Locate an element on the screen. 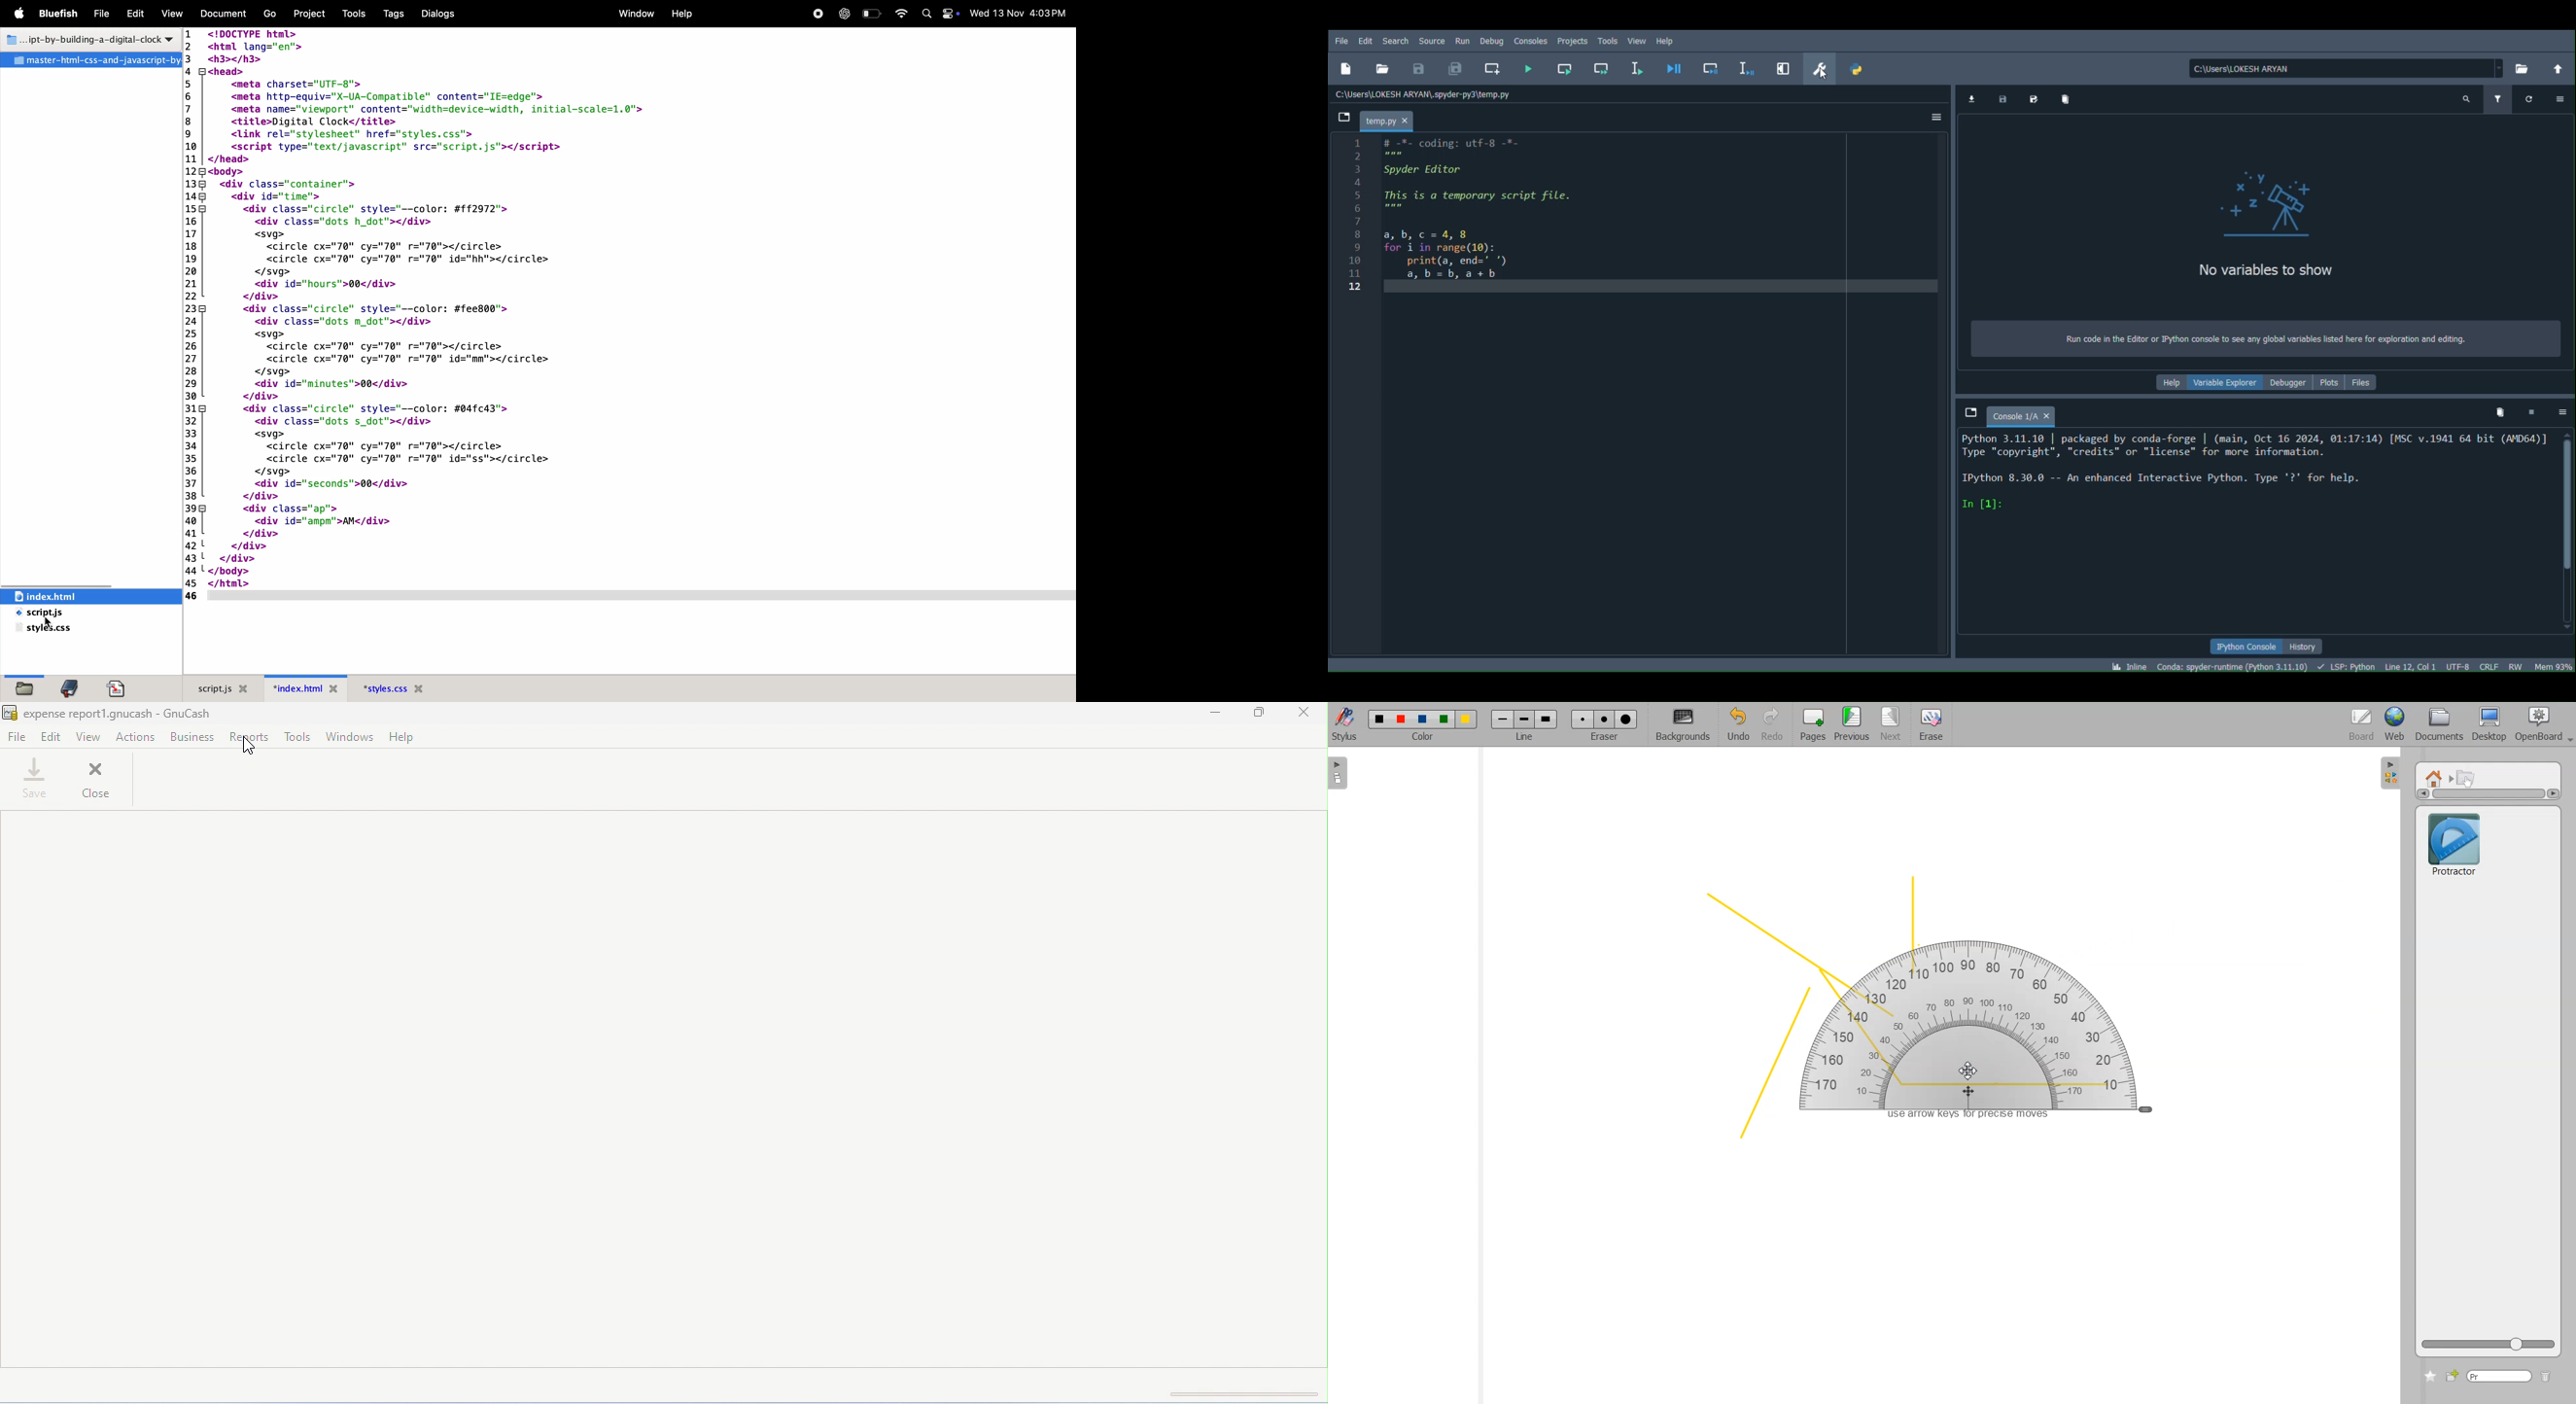 This screenshot has width=2576, height=1428. Python 3.11.10 | packaged by conda-forge | (main, Oct 16 2024, 01:17:14) [MSC v.1941 64 bit (AMD64)]
Type “copyright”, "credits" or "license" for more information.

Python 8.30.0 -- An enhanced Interactive Python. Type '?" for help.

In [1]: is located at coordinates (2247, 492).